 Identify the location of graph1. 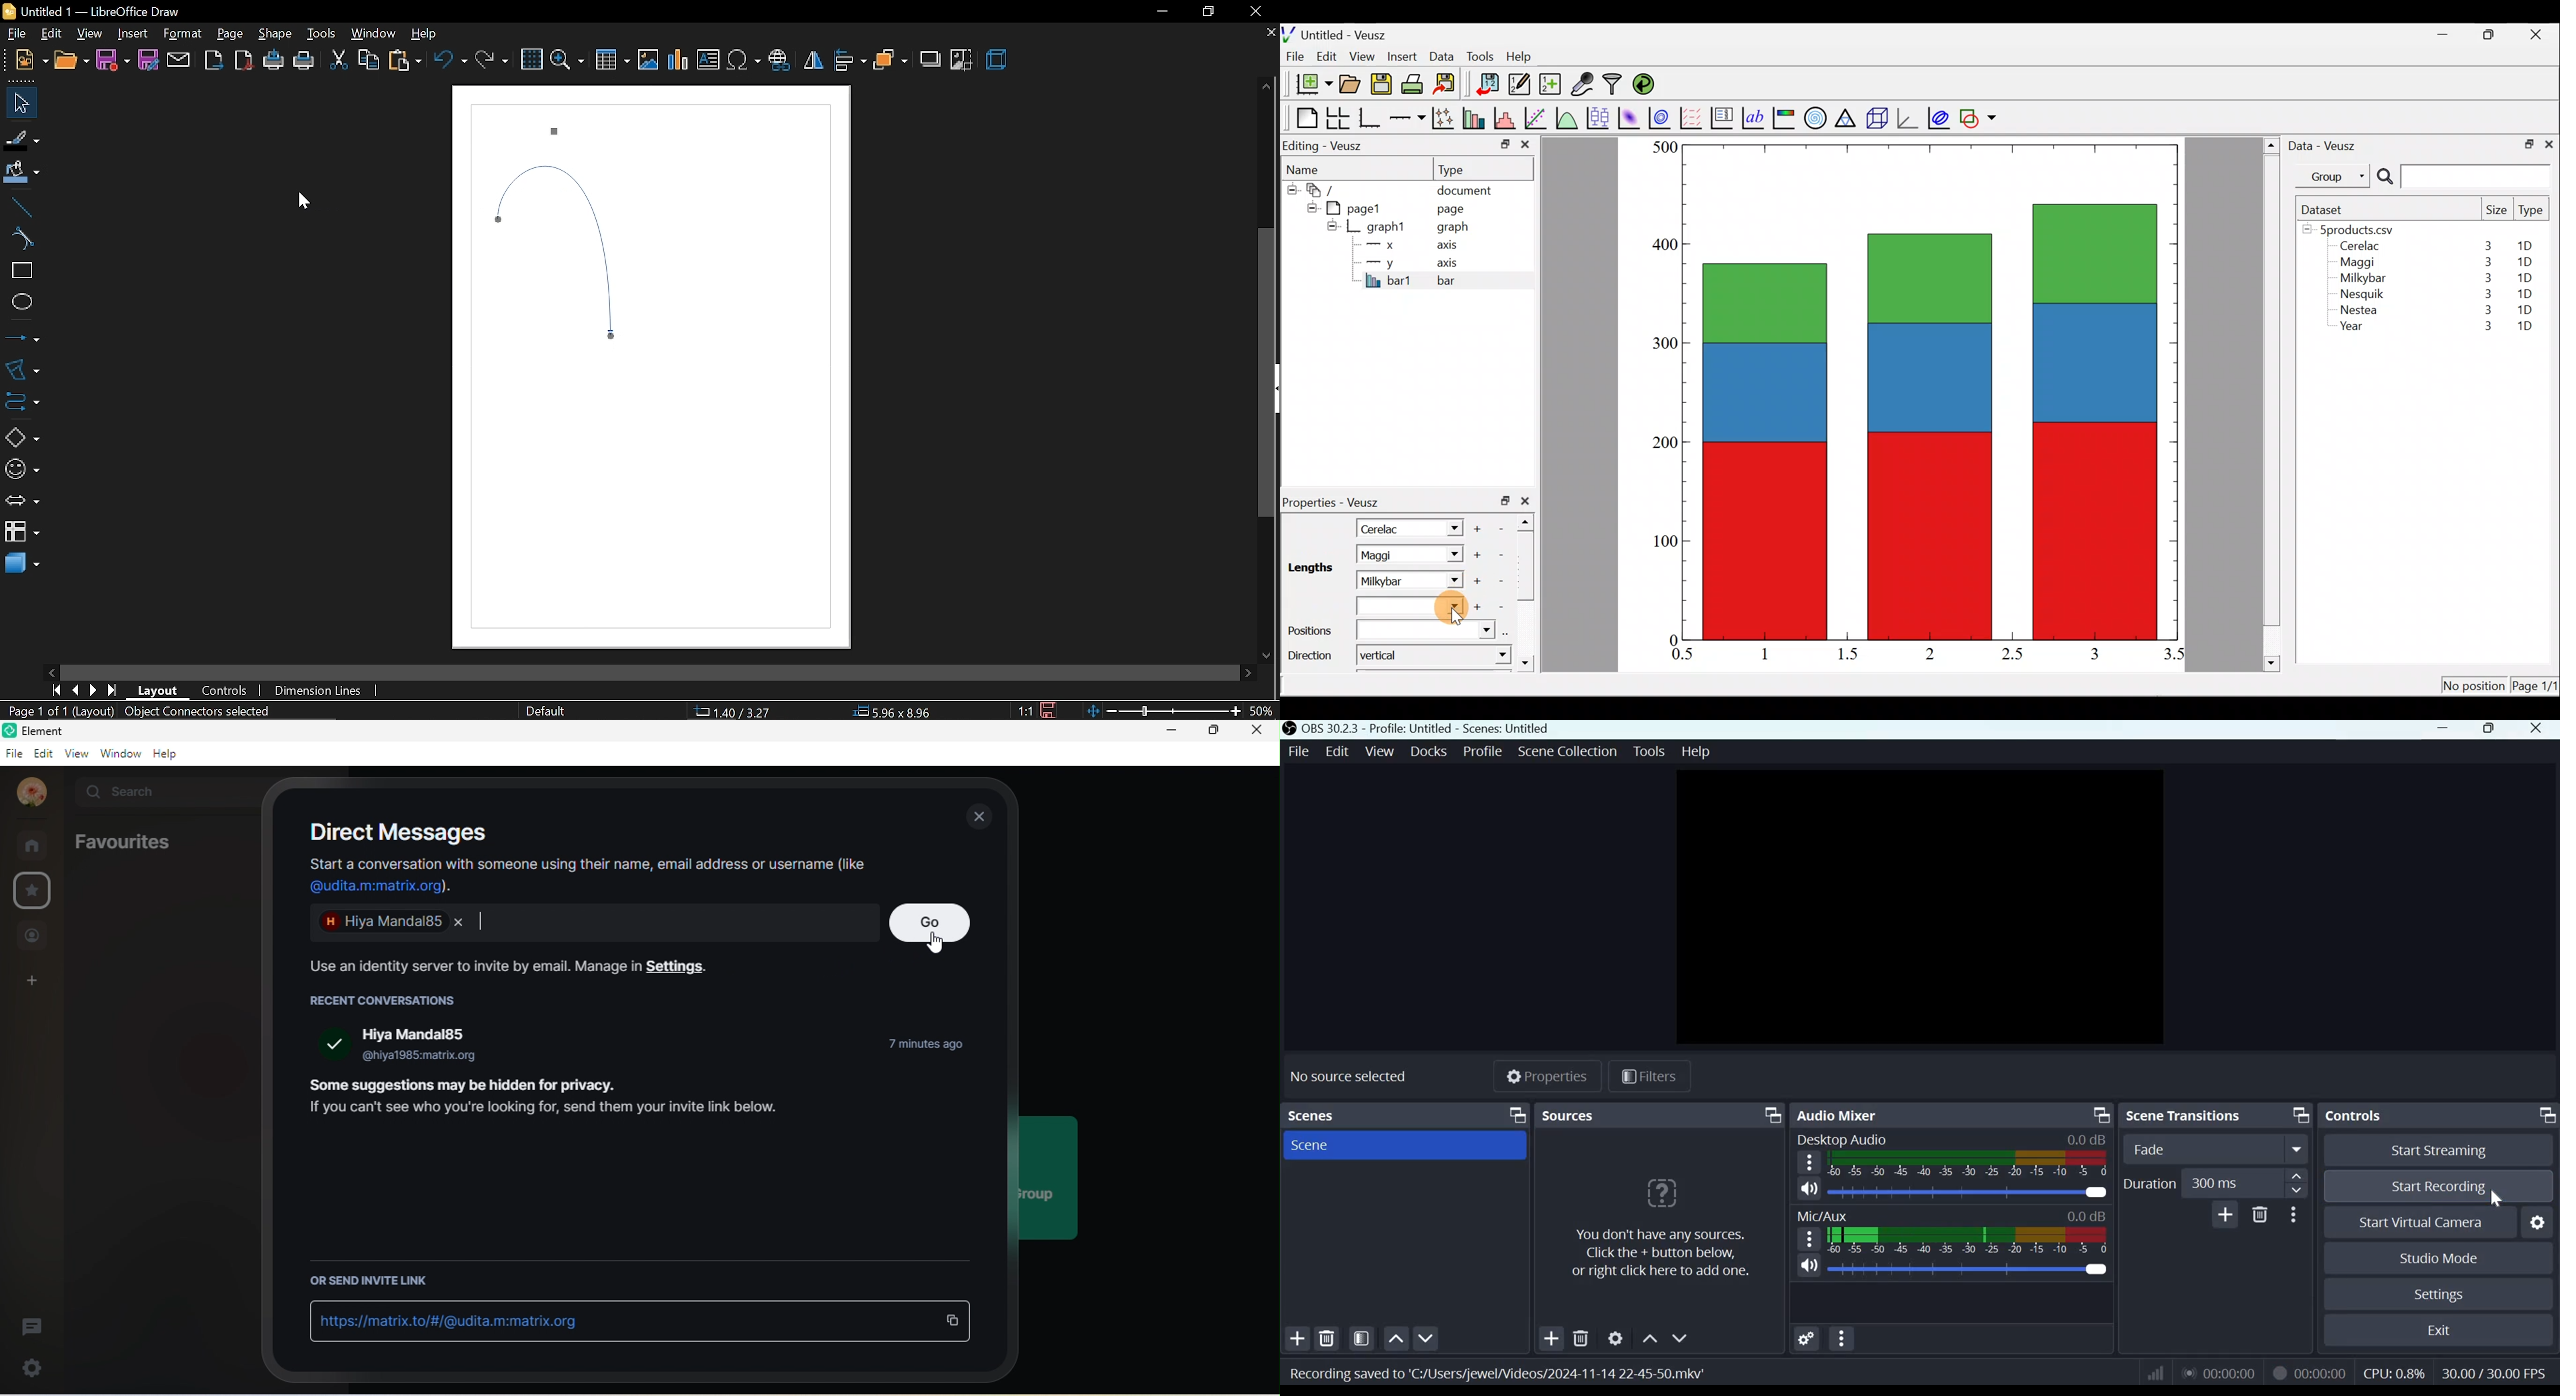
(1387, 227).